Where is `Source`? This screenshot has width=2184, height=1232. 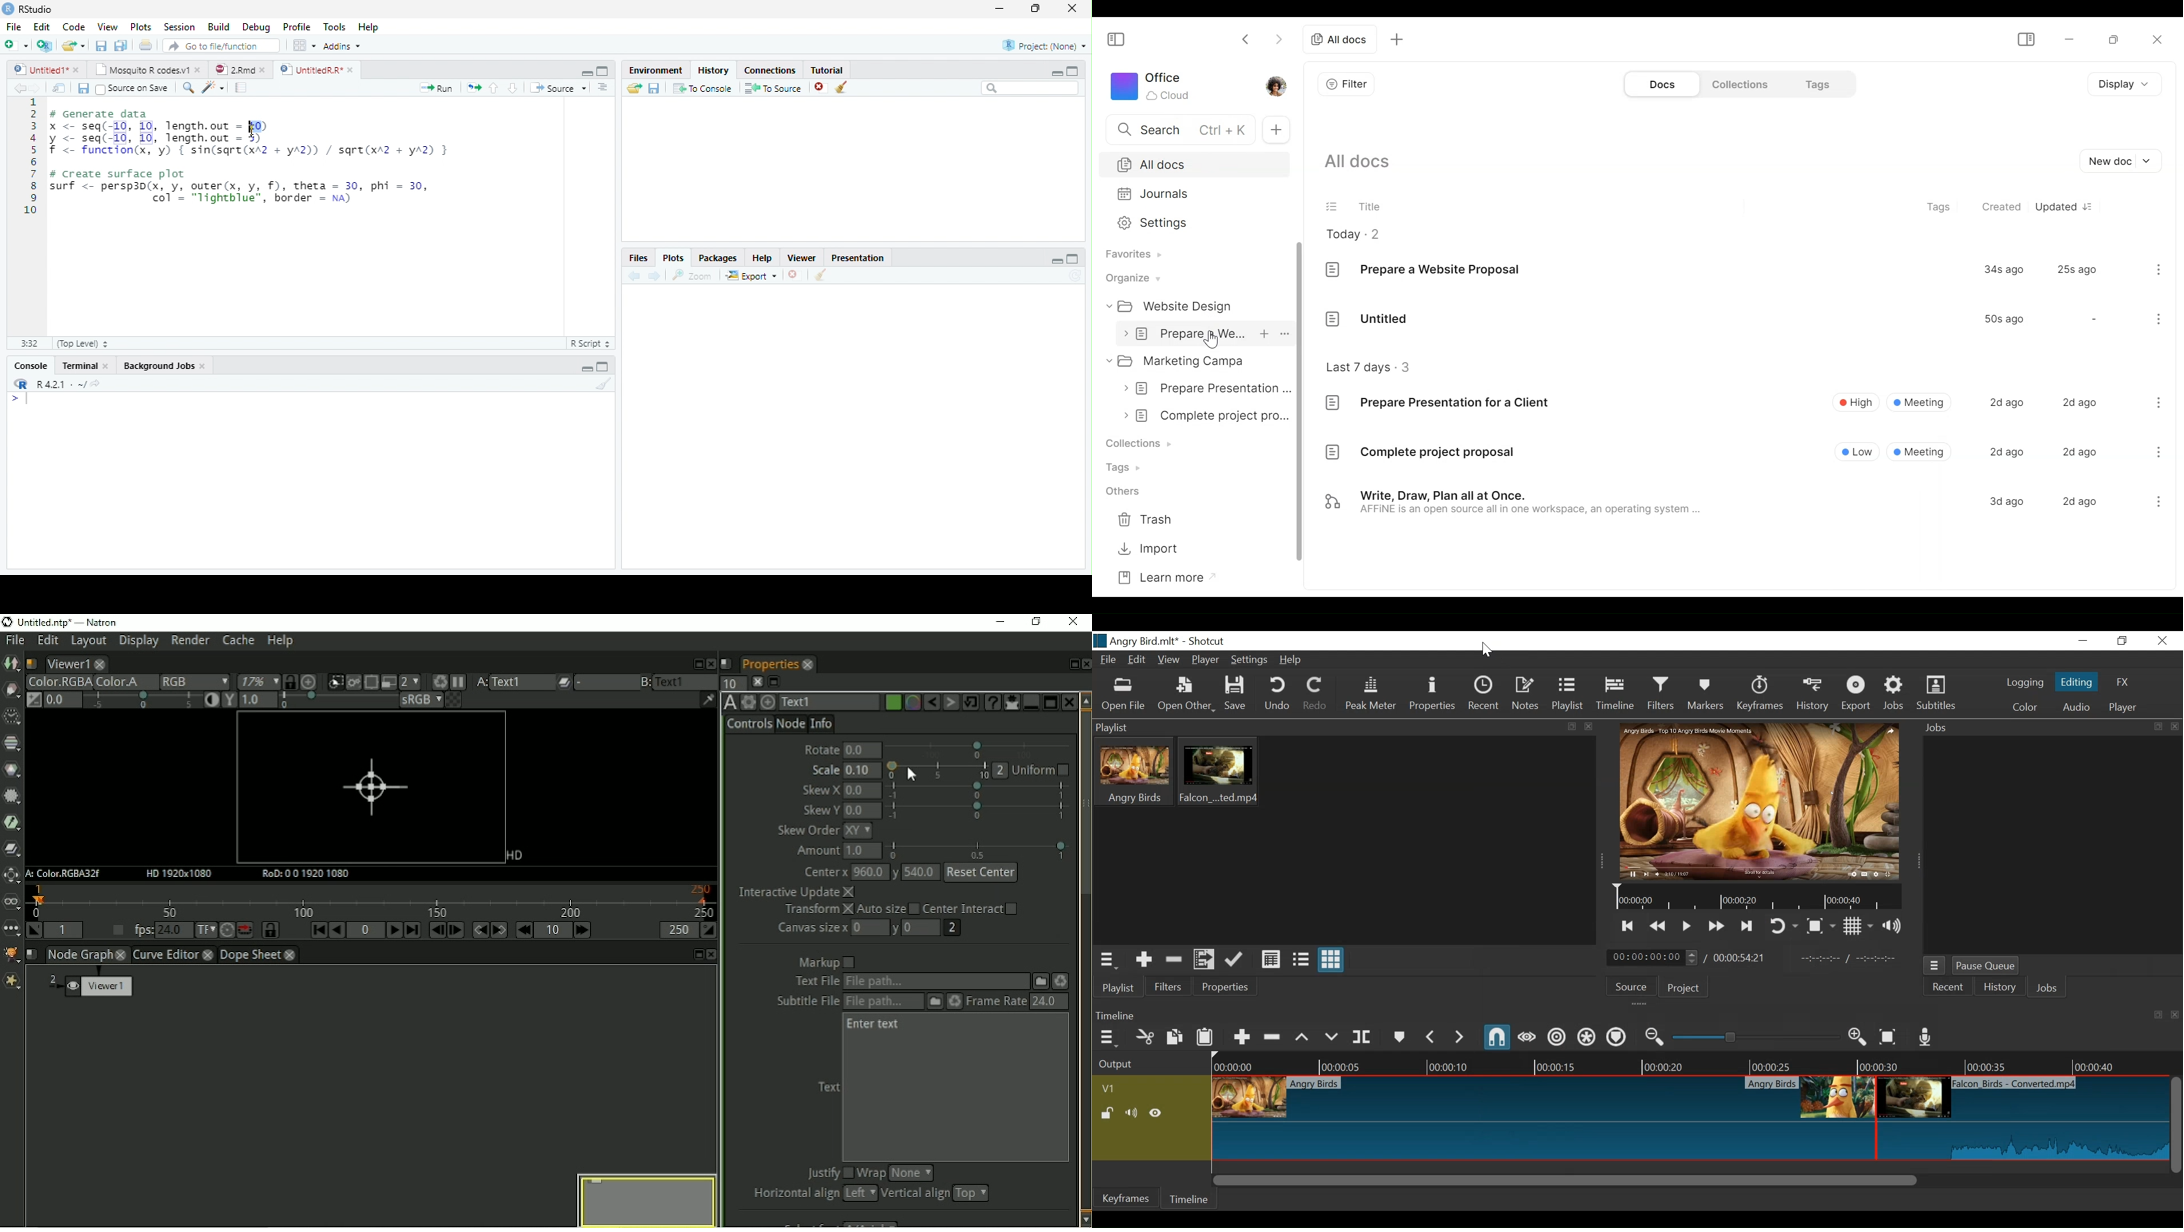 Source is located at coordinates (557, 87).